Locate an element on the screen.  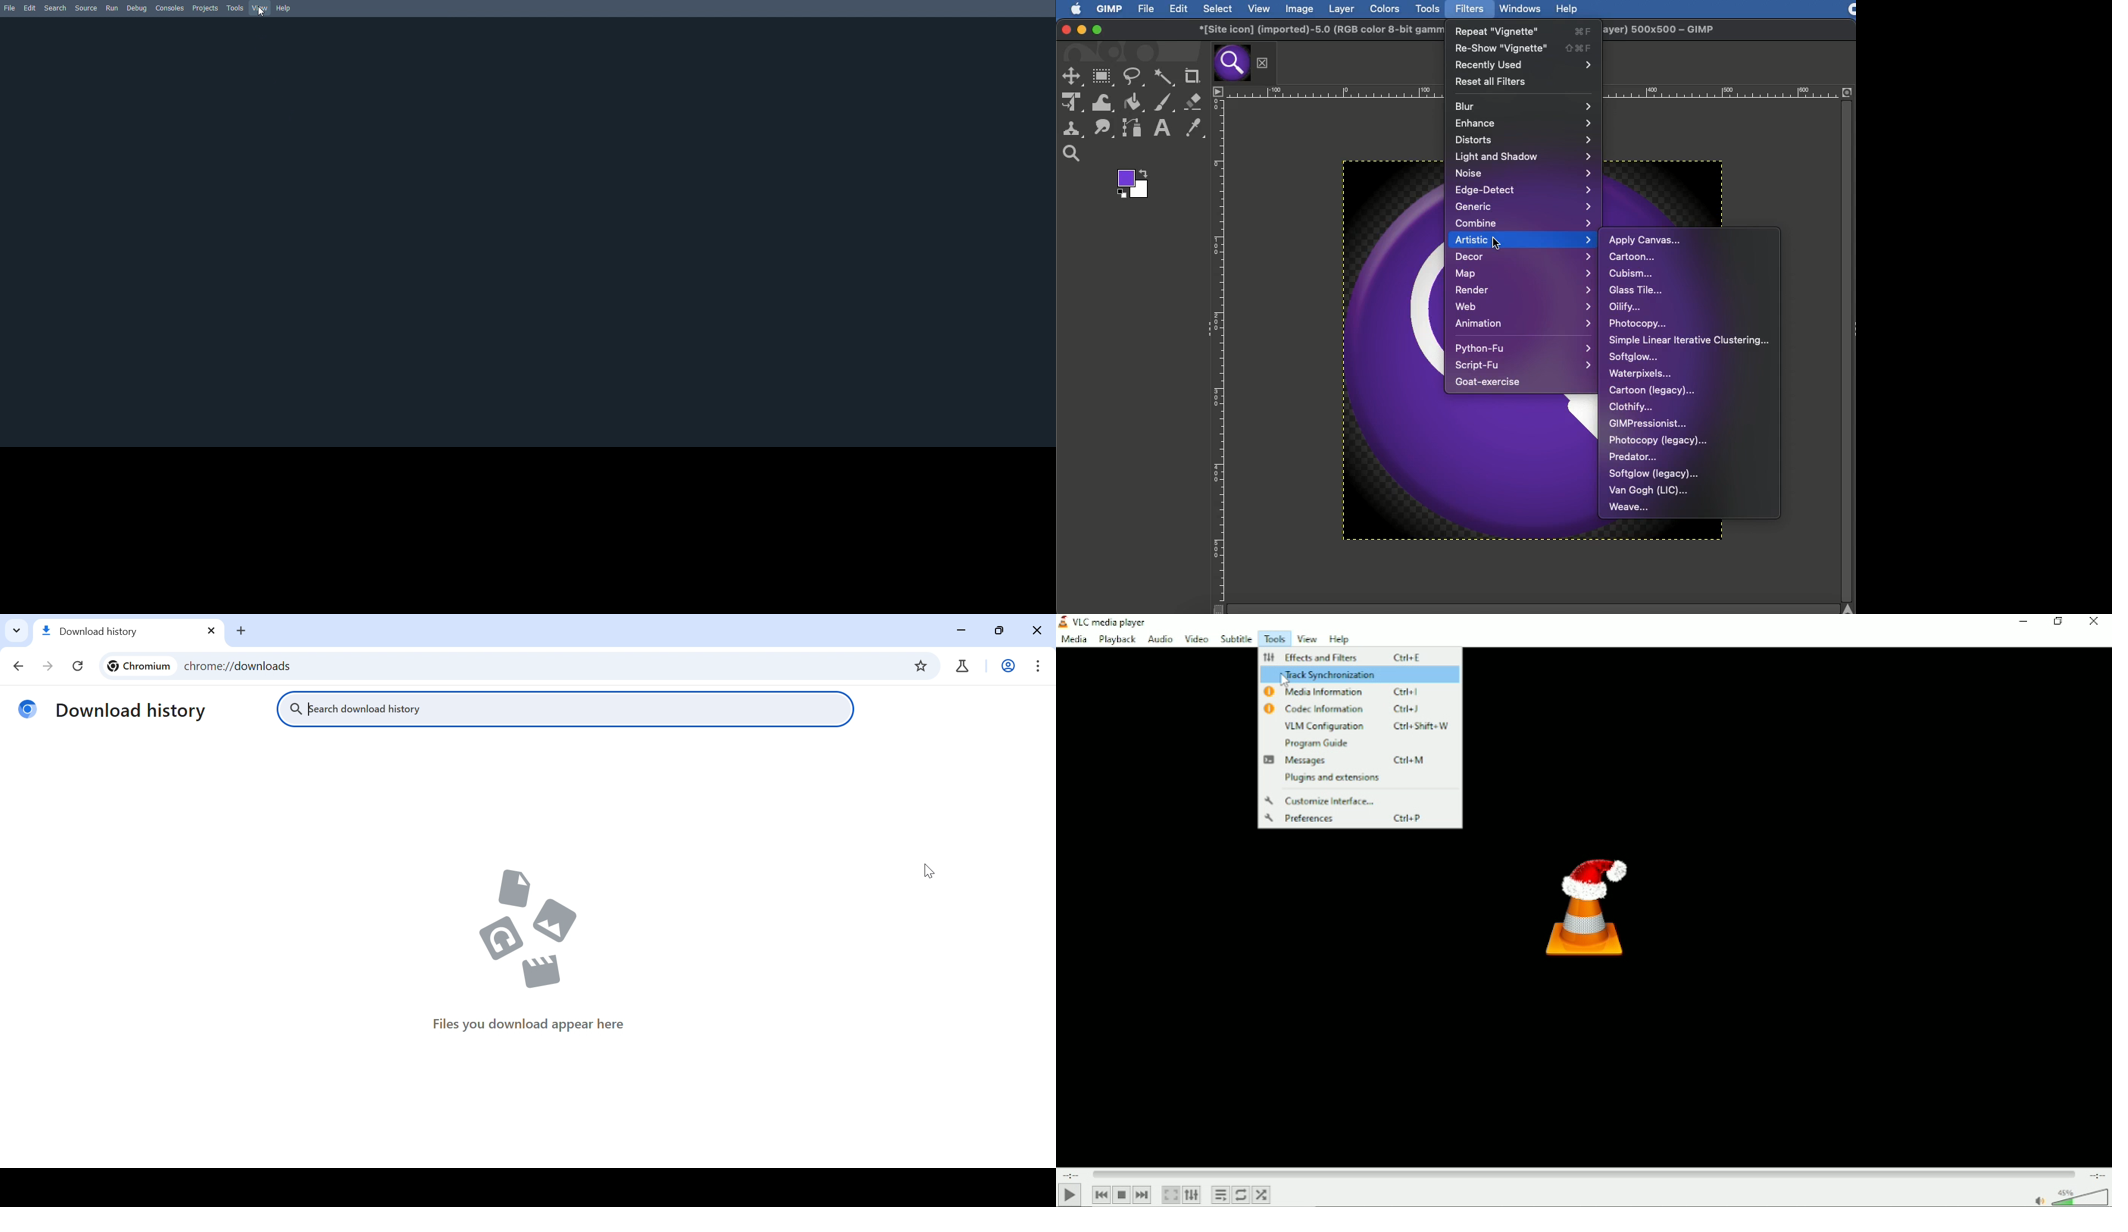
Logo is located at coordinates (1588, 906).